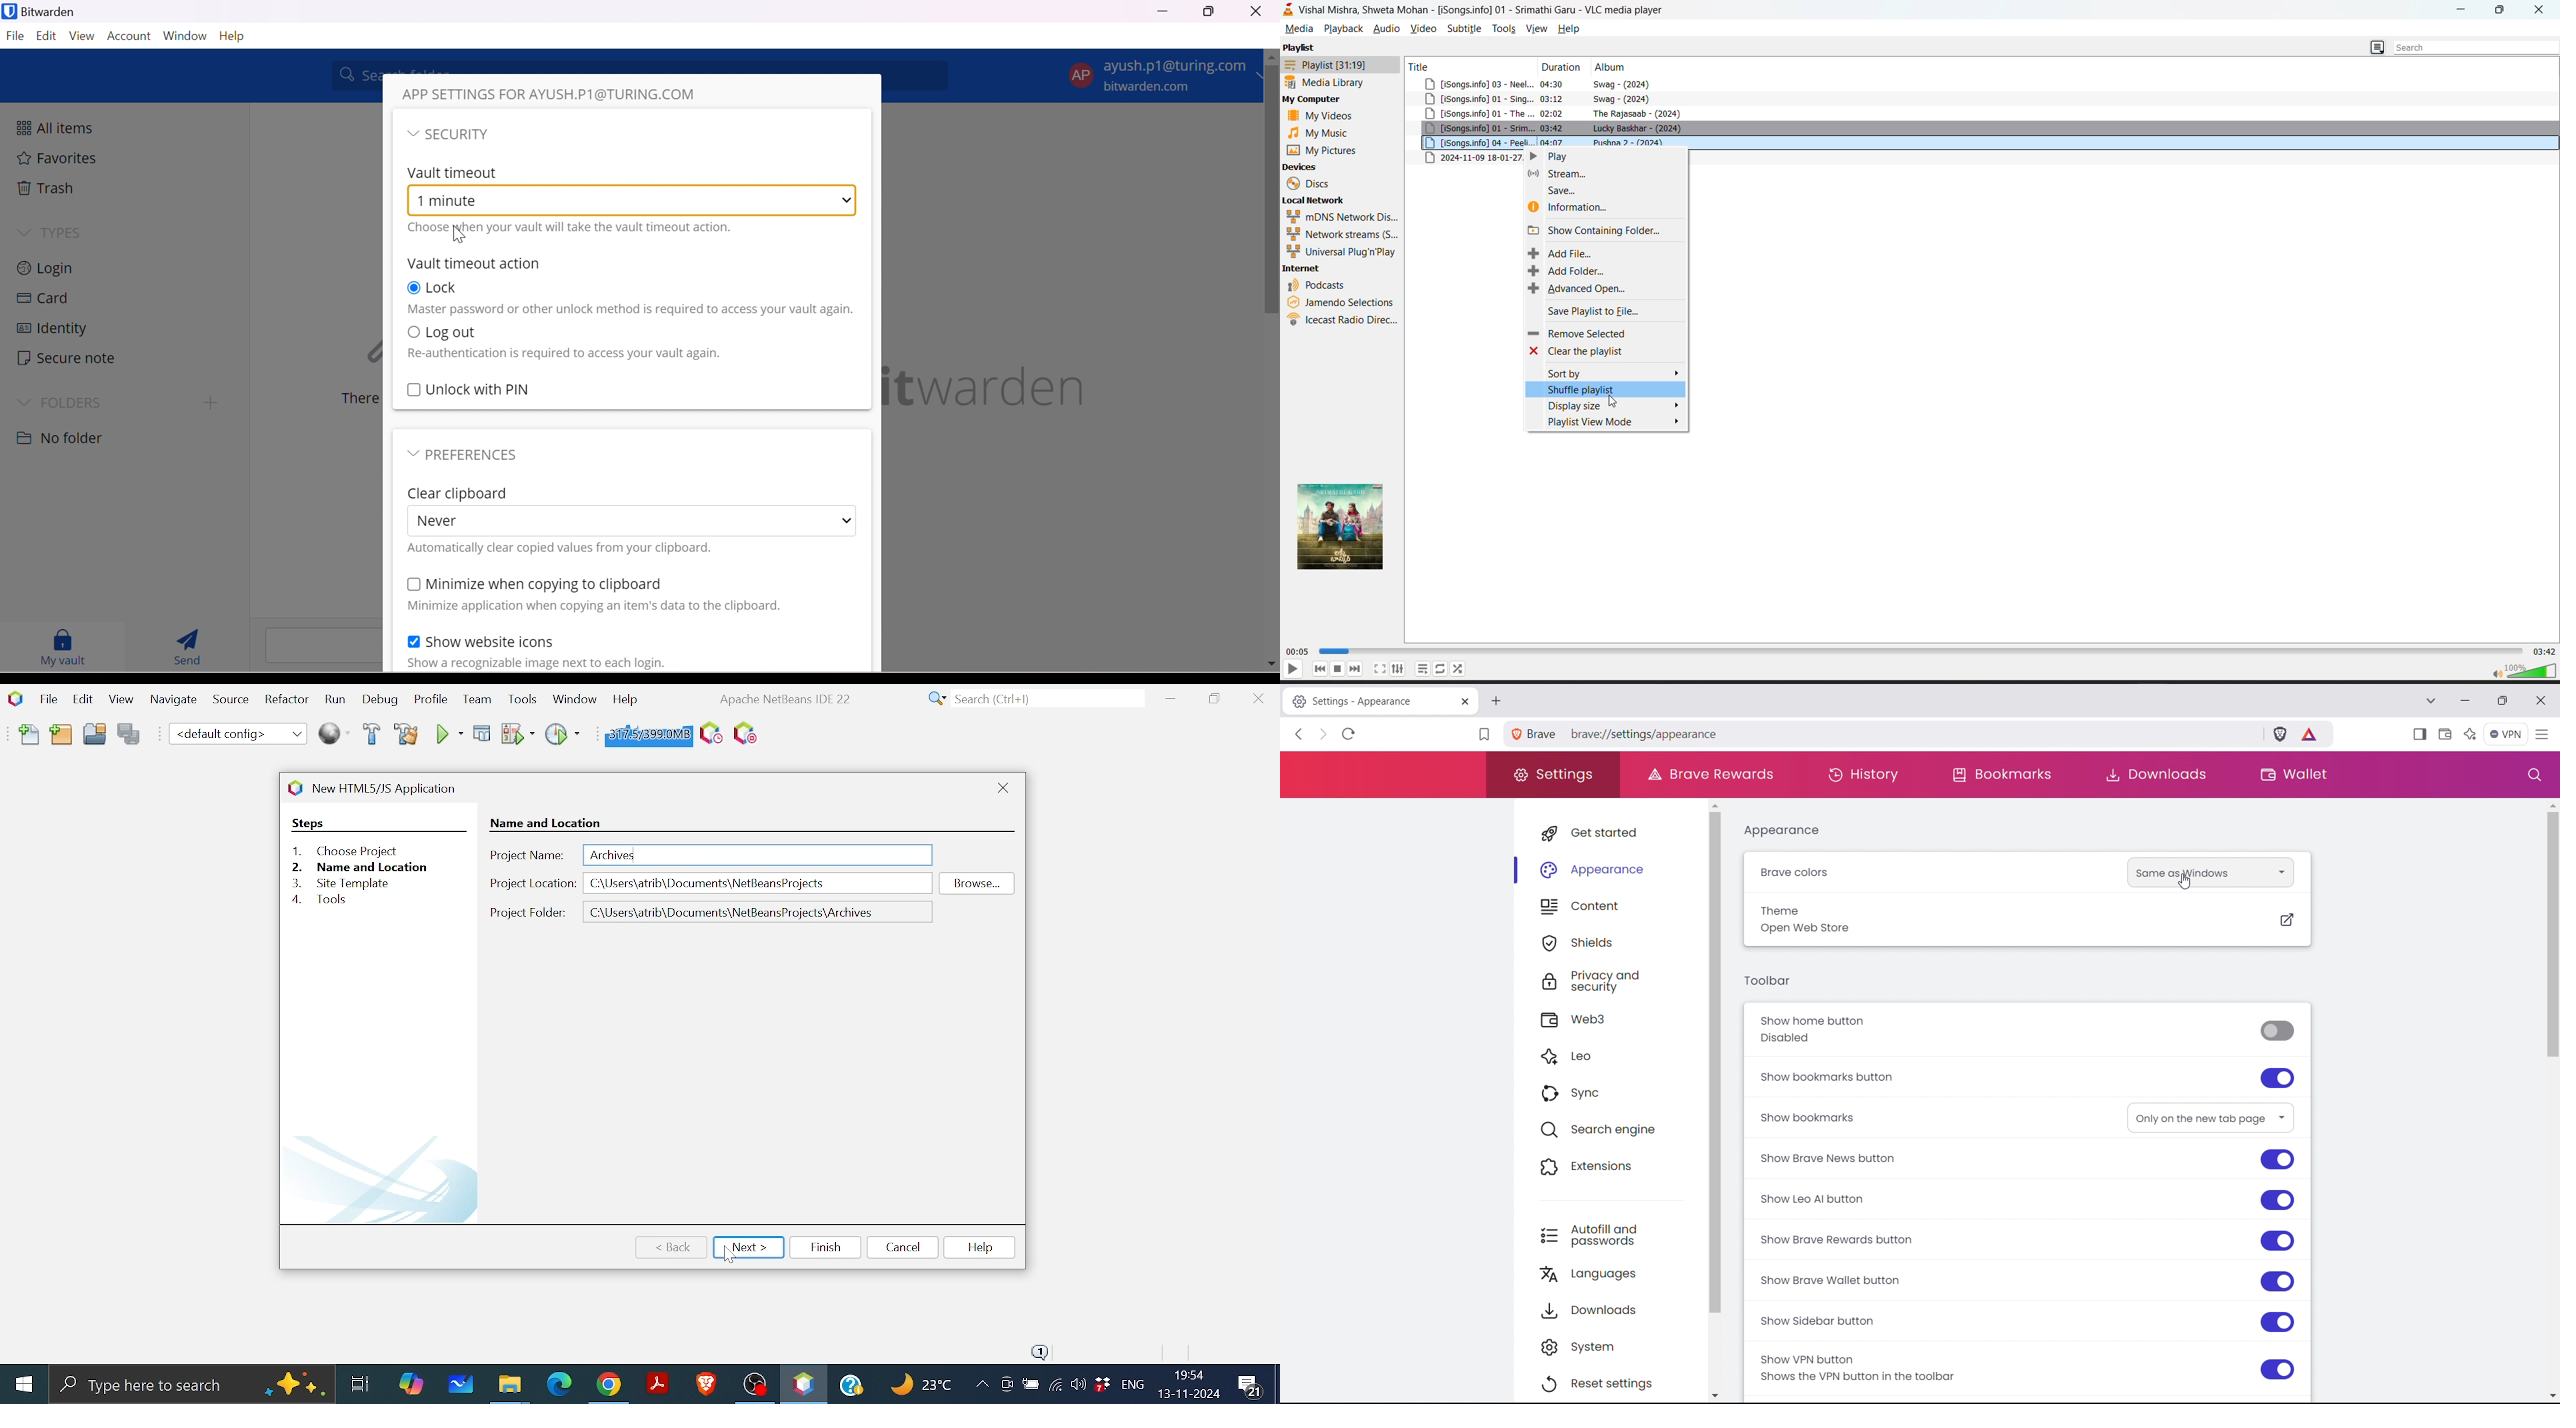  I want to click on help, so click(1575, 29).